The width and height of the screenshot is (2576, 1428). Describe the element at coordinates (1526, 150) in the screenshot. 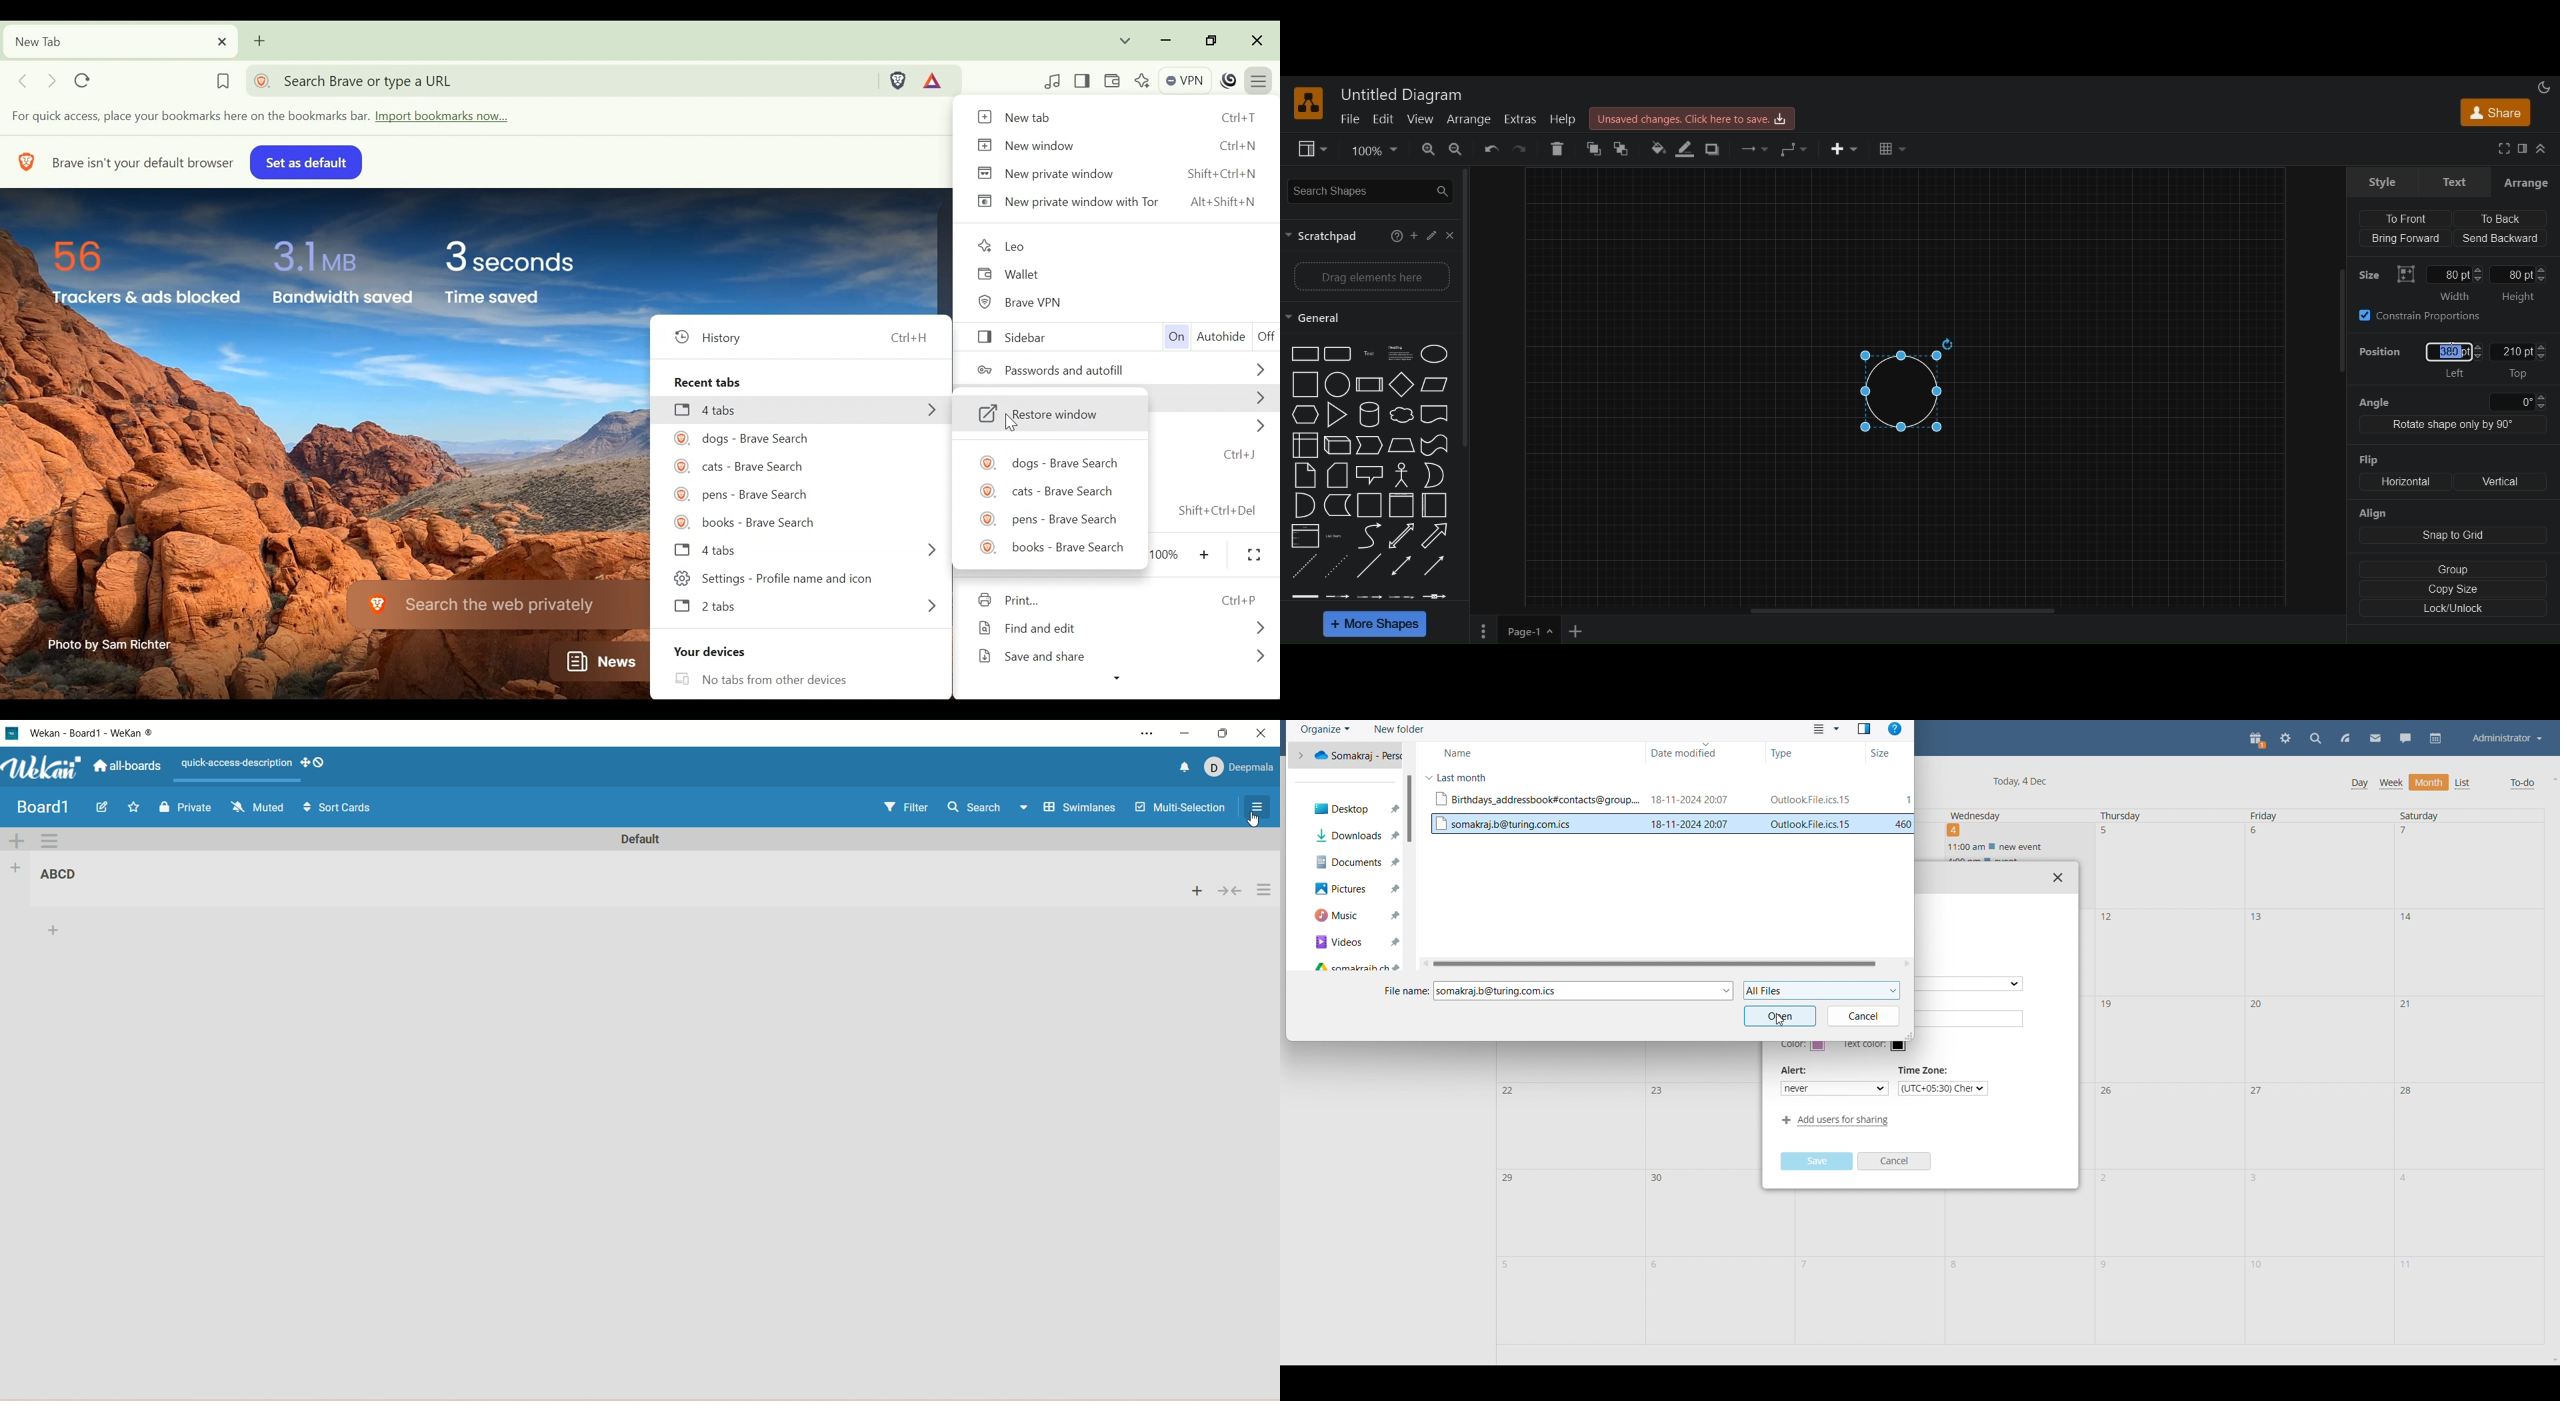

I see `redo` at that location.